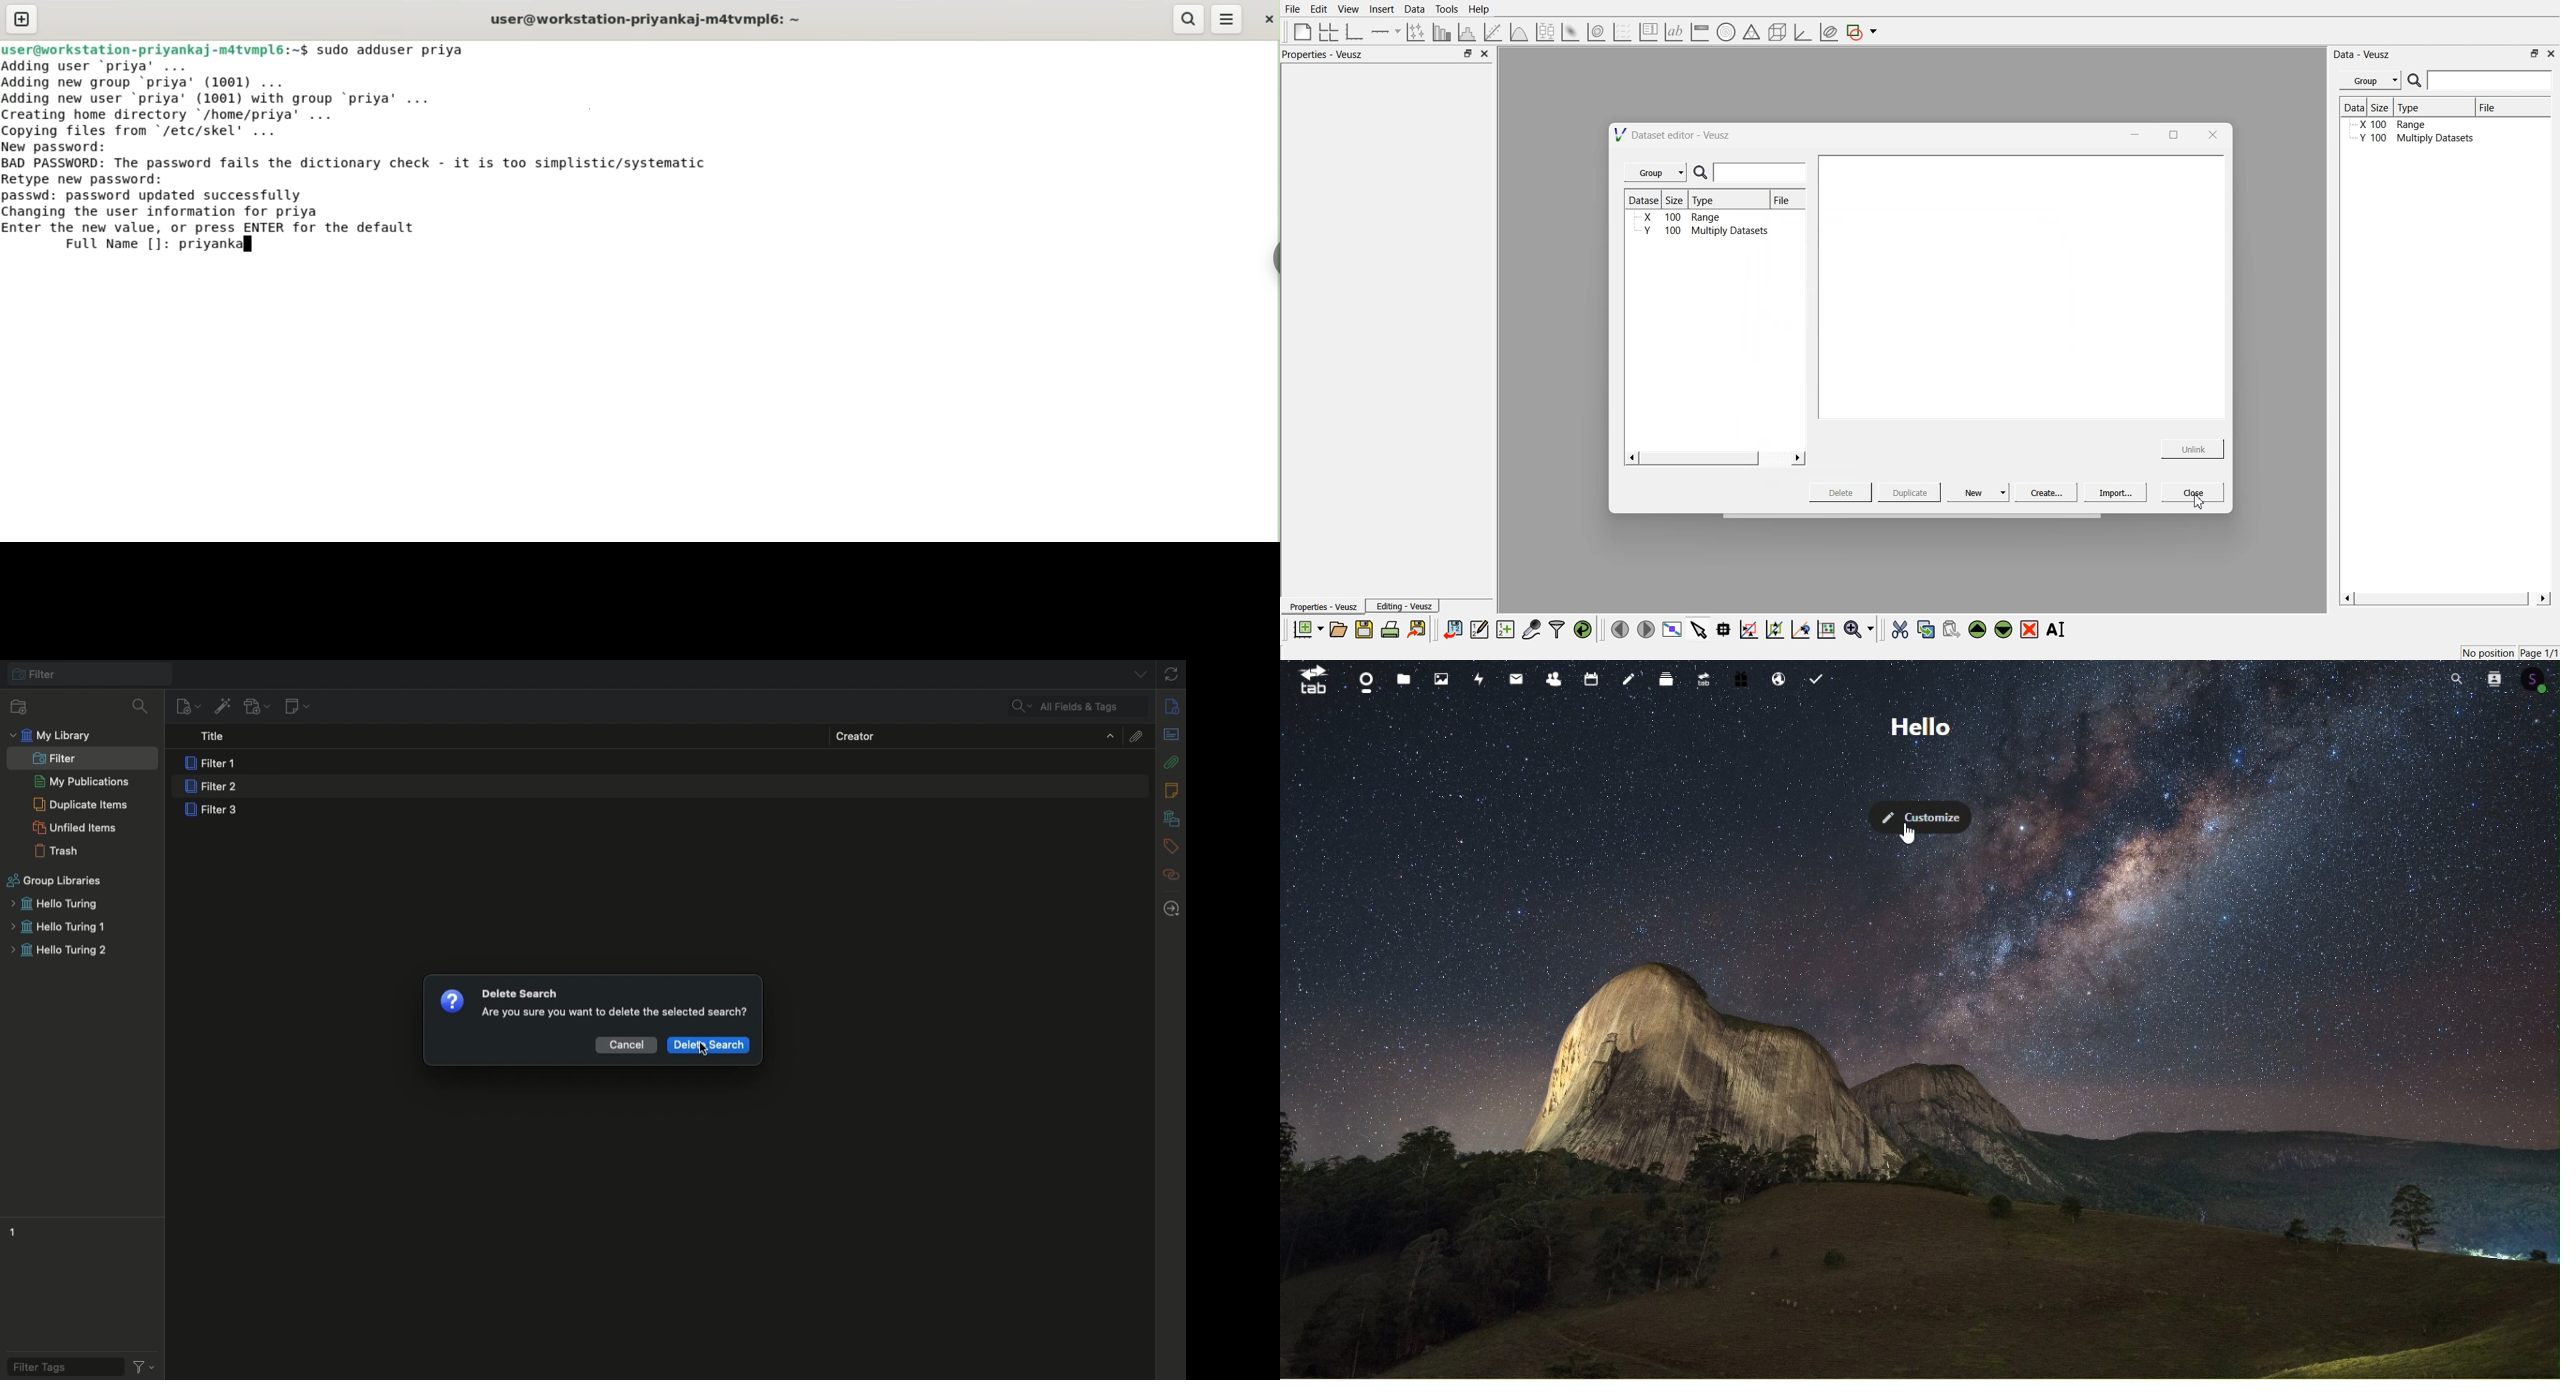 This screenshot has width=2576, height=1400. Describe the element at coordinates (521, 994) in the screenshot. I see `Delete search` at that location.